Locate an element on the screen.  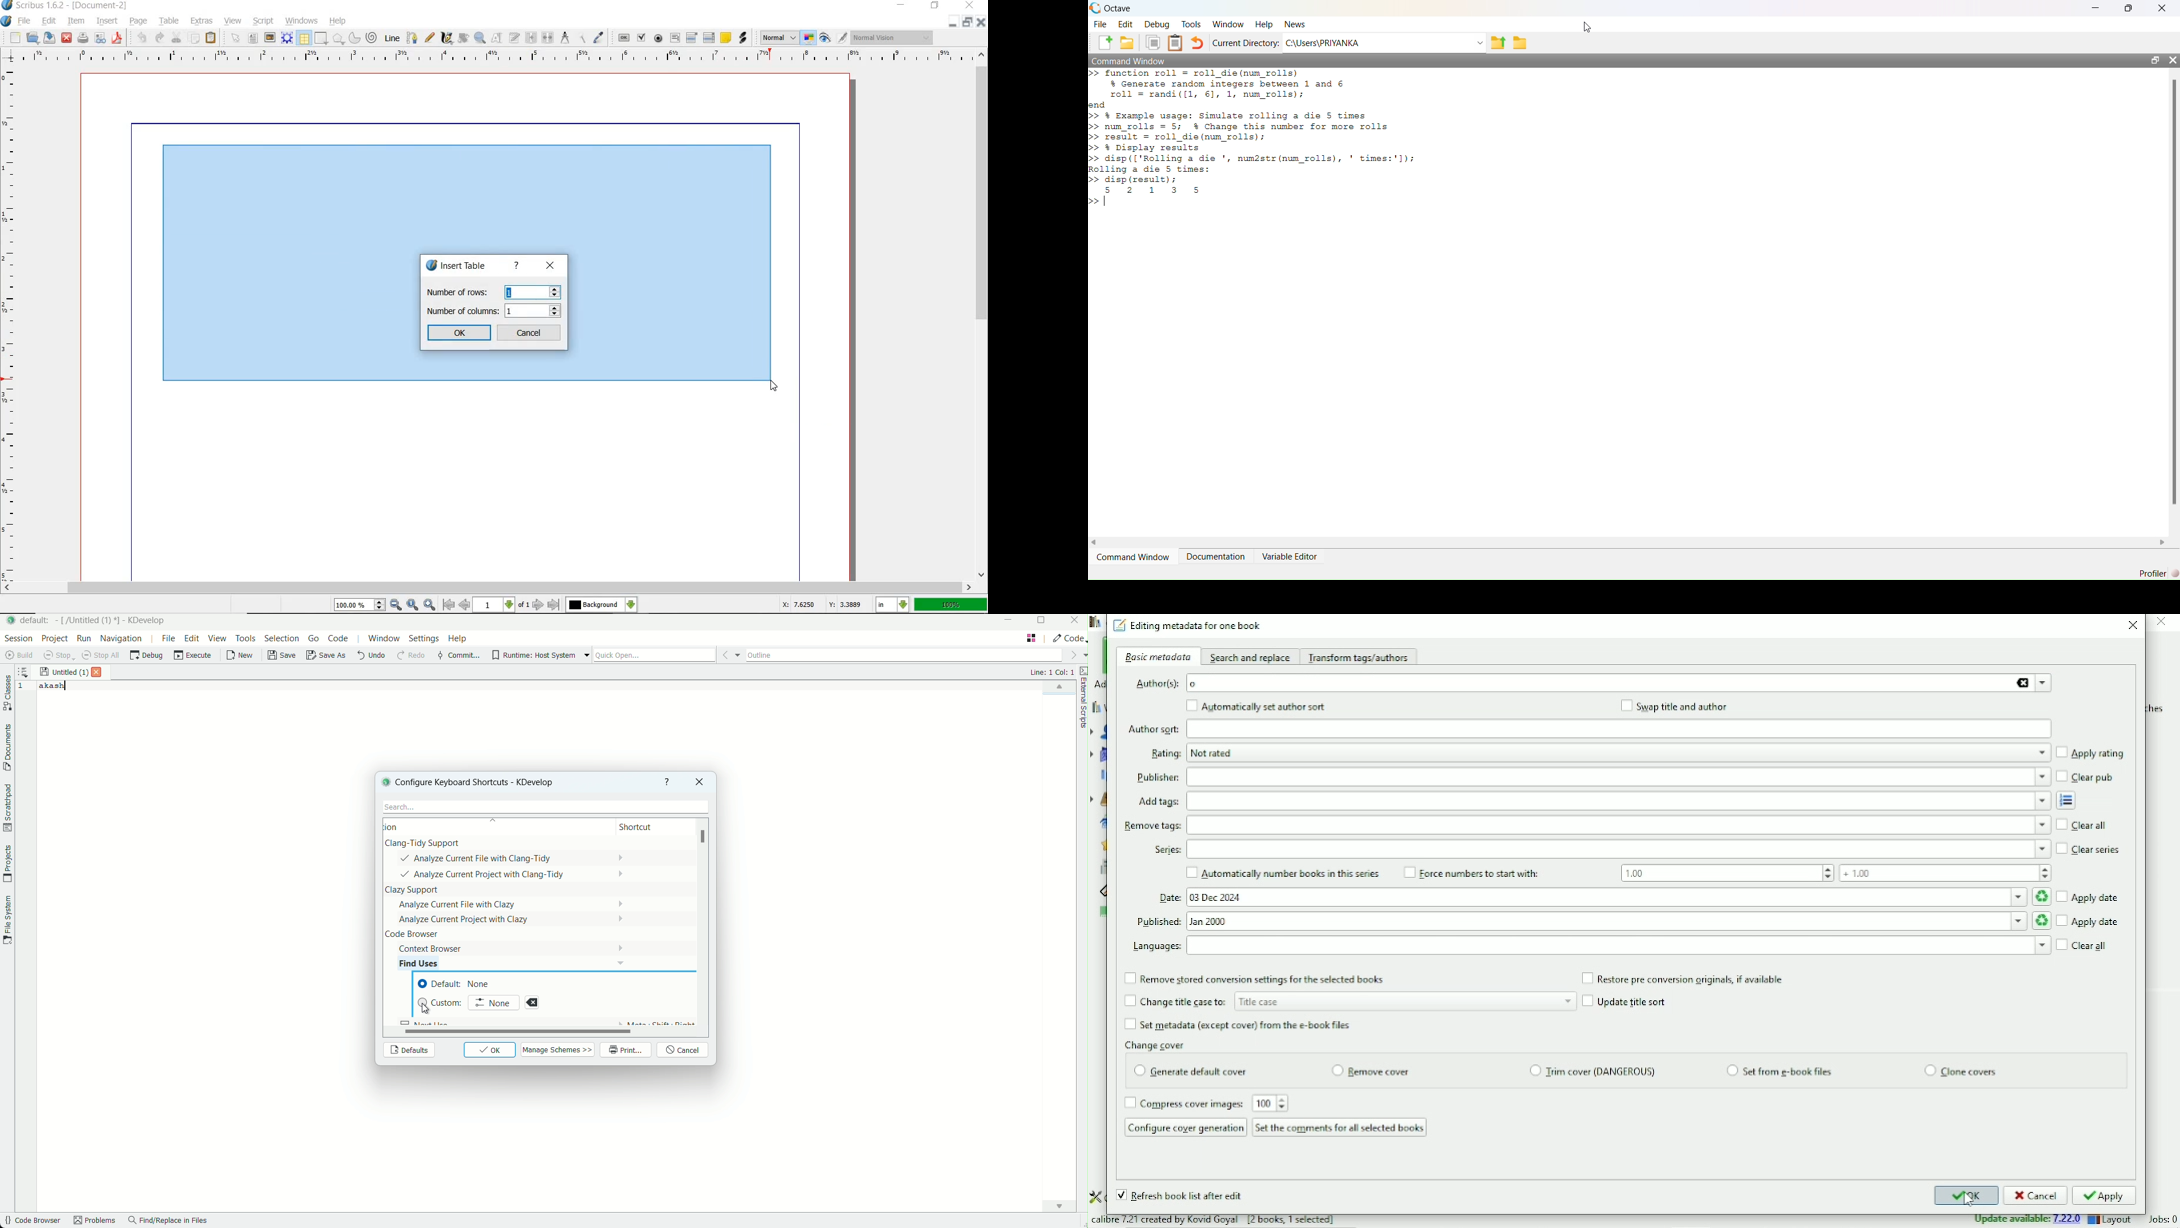
new is located at coordinates (16, 37).